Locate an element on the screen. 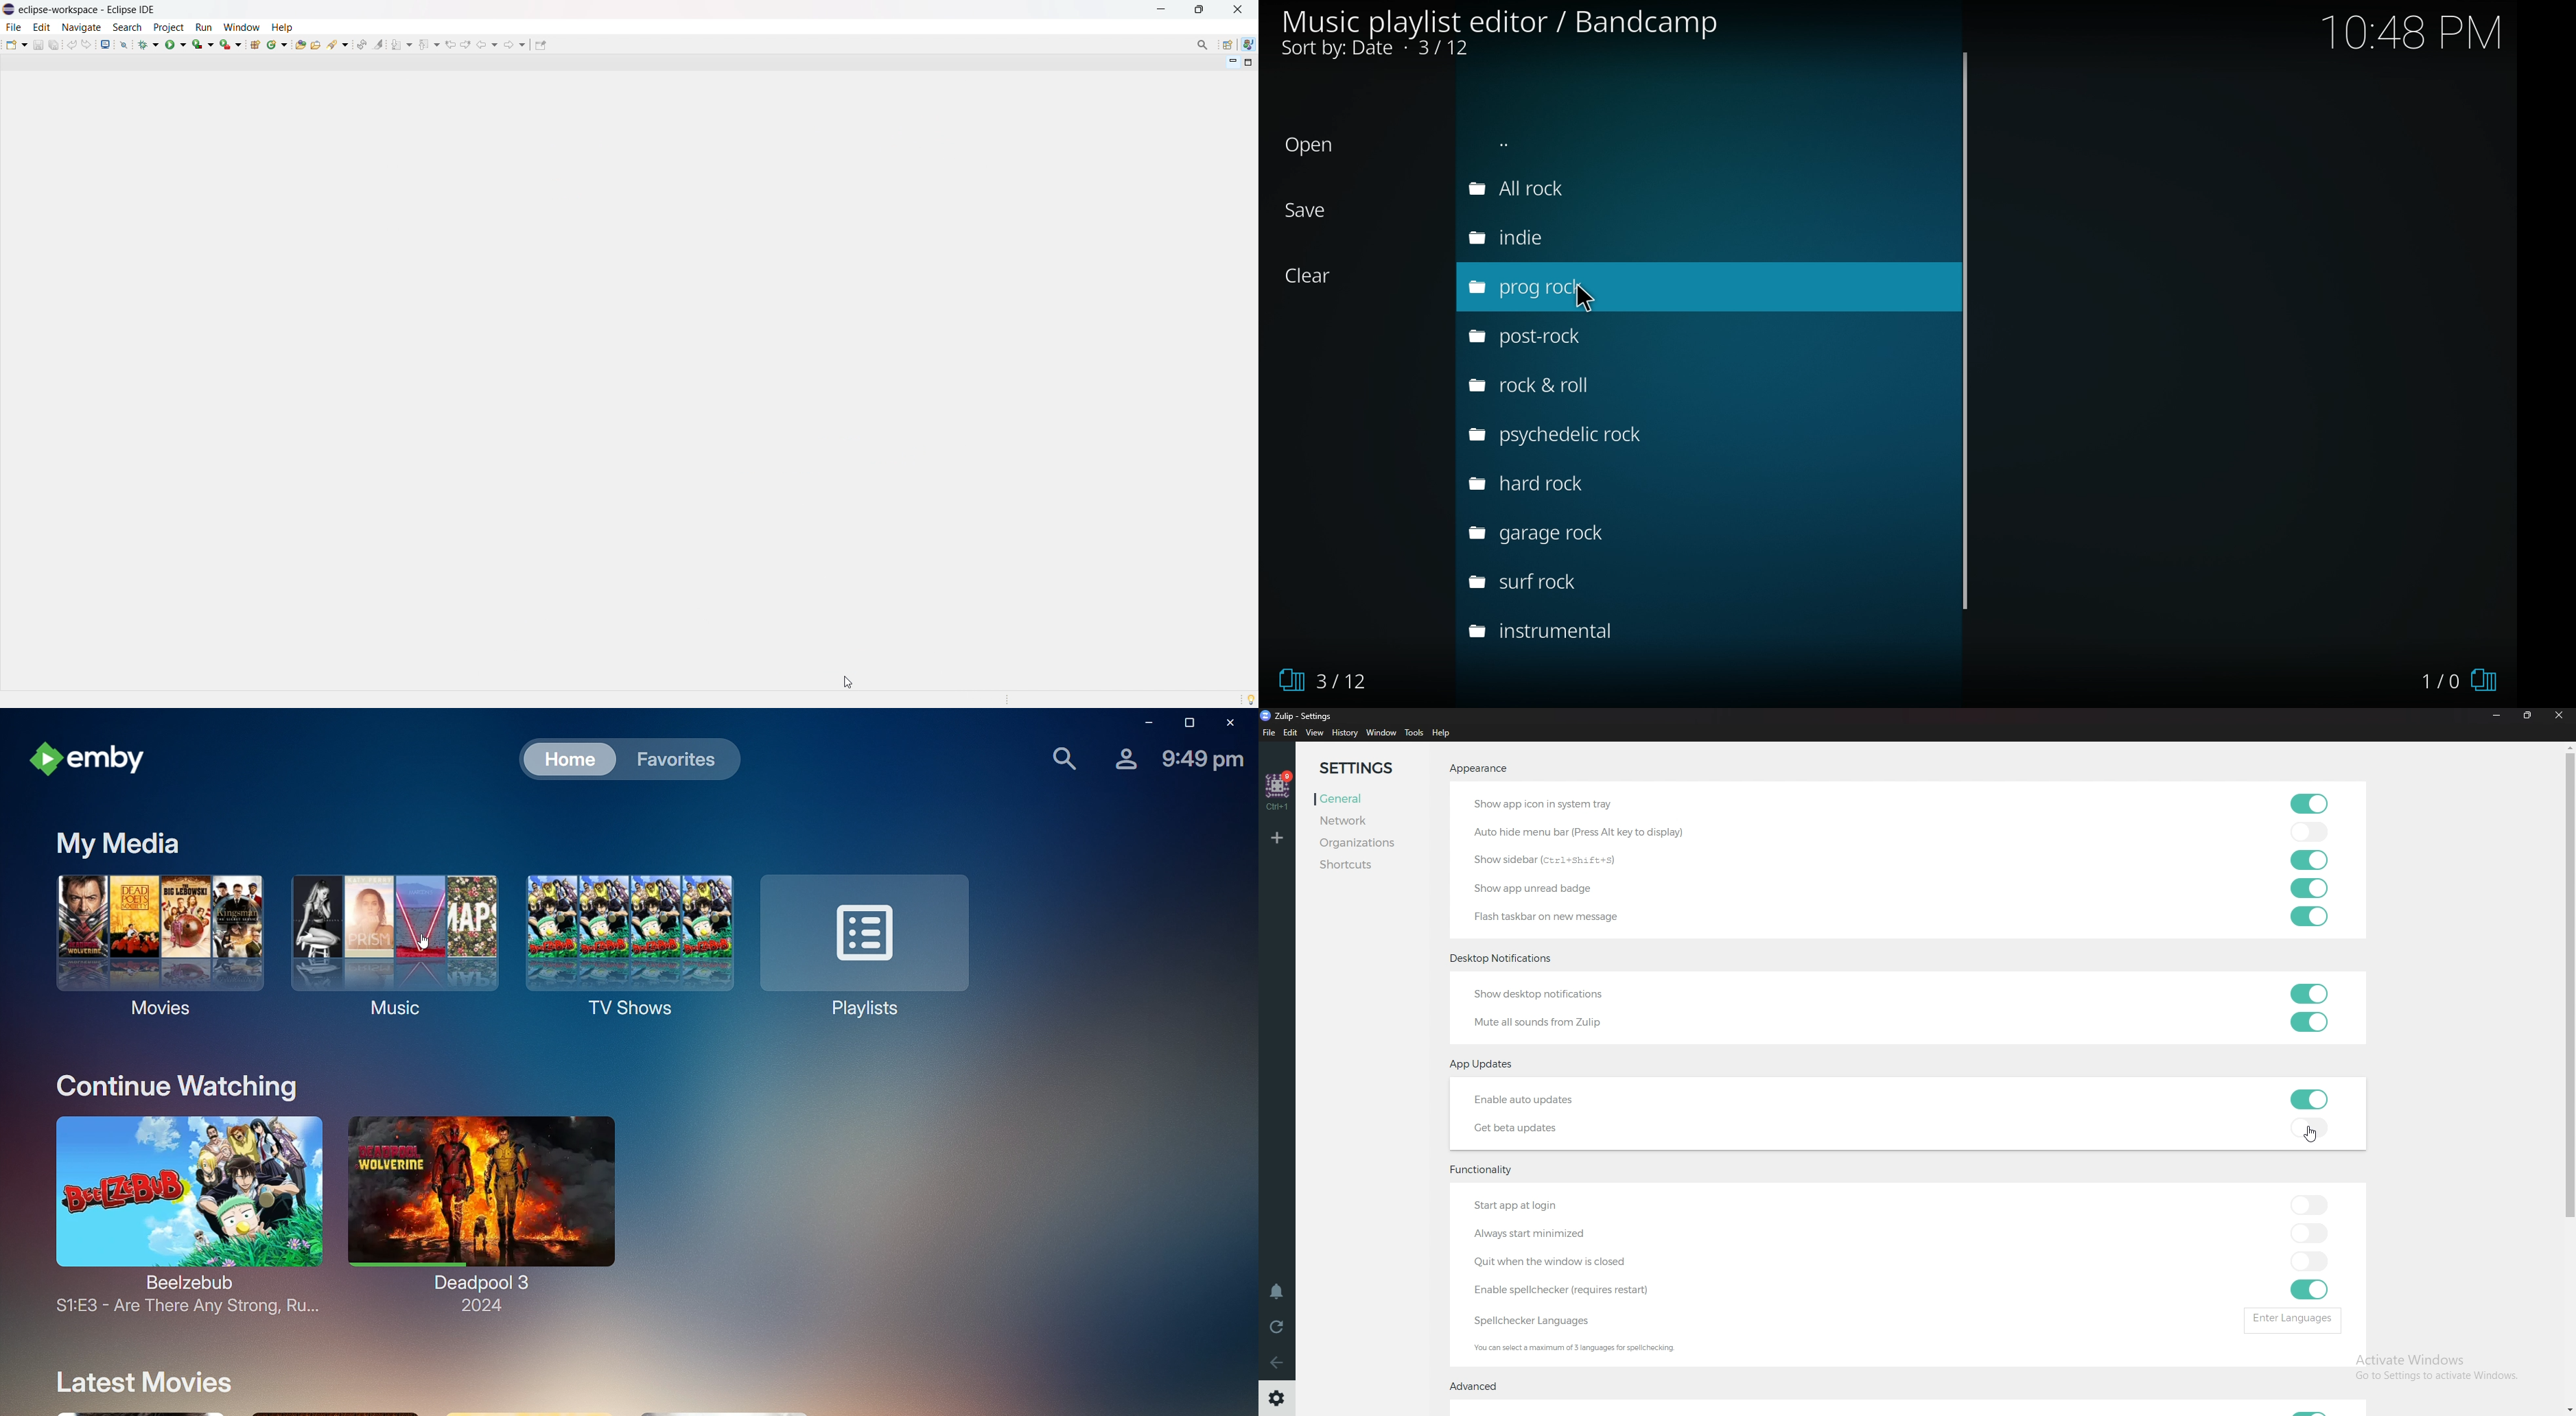 Image resolution: width=2576 pixels, height=1428 pixels. enable Spell Checker is located at coordinates (1569, 1292).